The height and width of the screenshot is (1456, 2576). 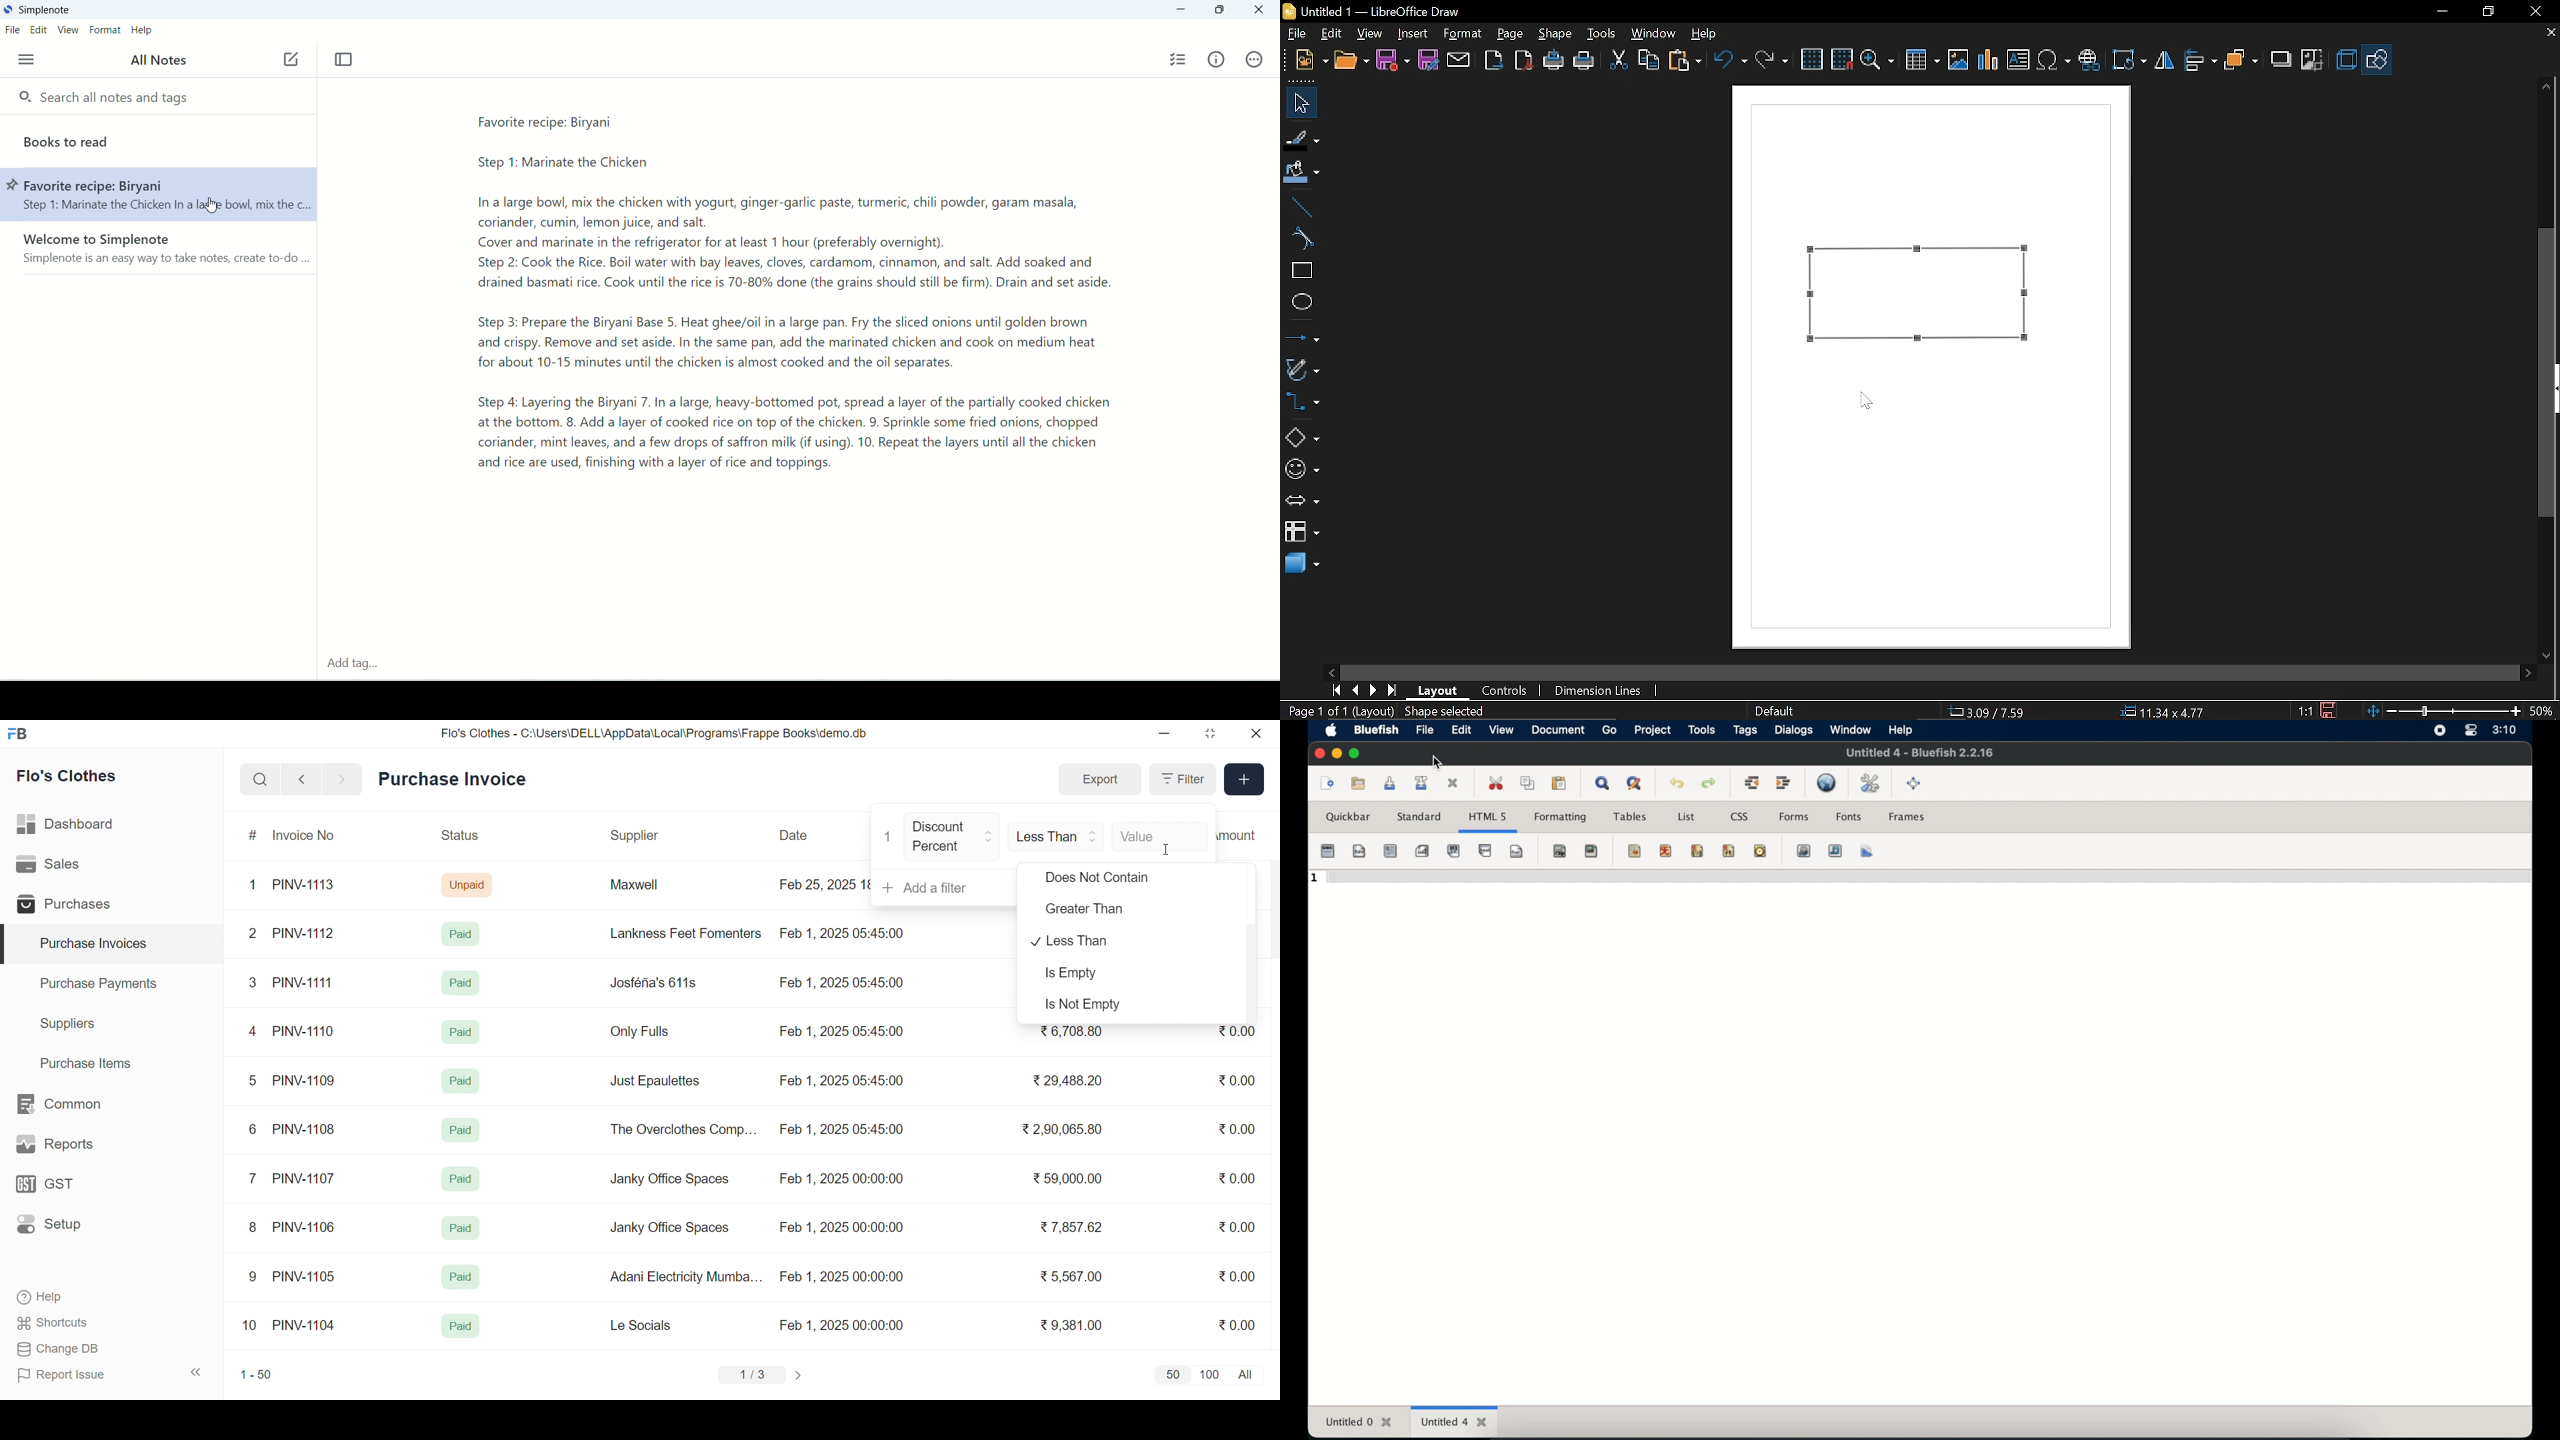 What do you see at coordinates (1298, 102) in the screenshot?
I see `Select` at bounding box center [1298, 102].